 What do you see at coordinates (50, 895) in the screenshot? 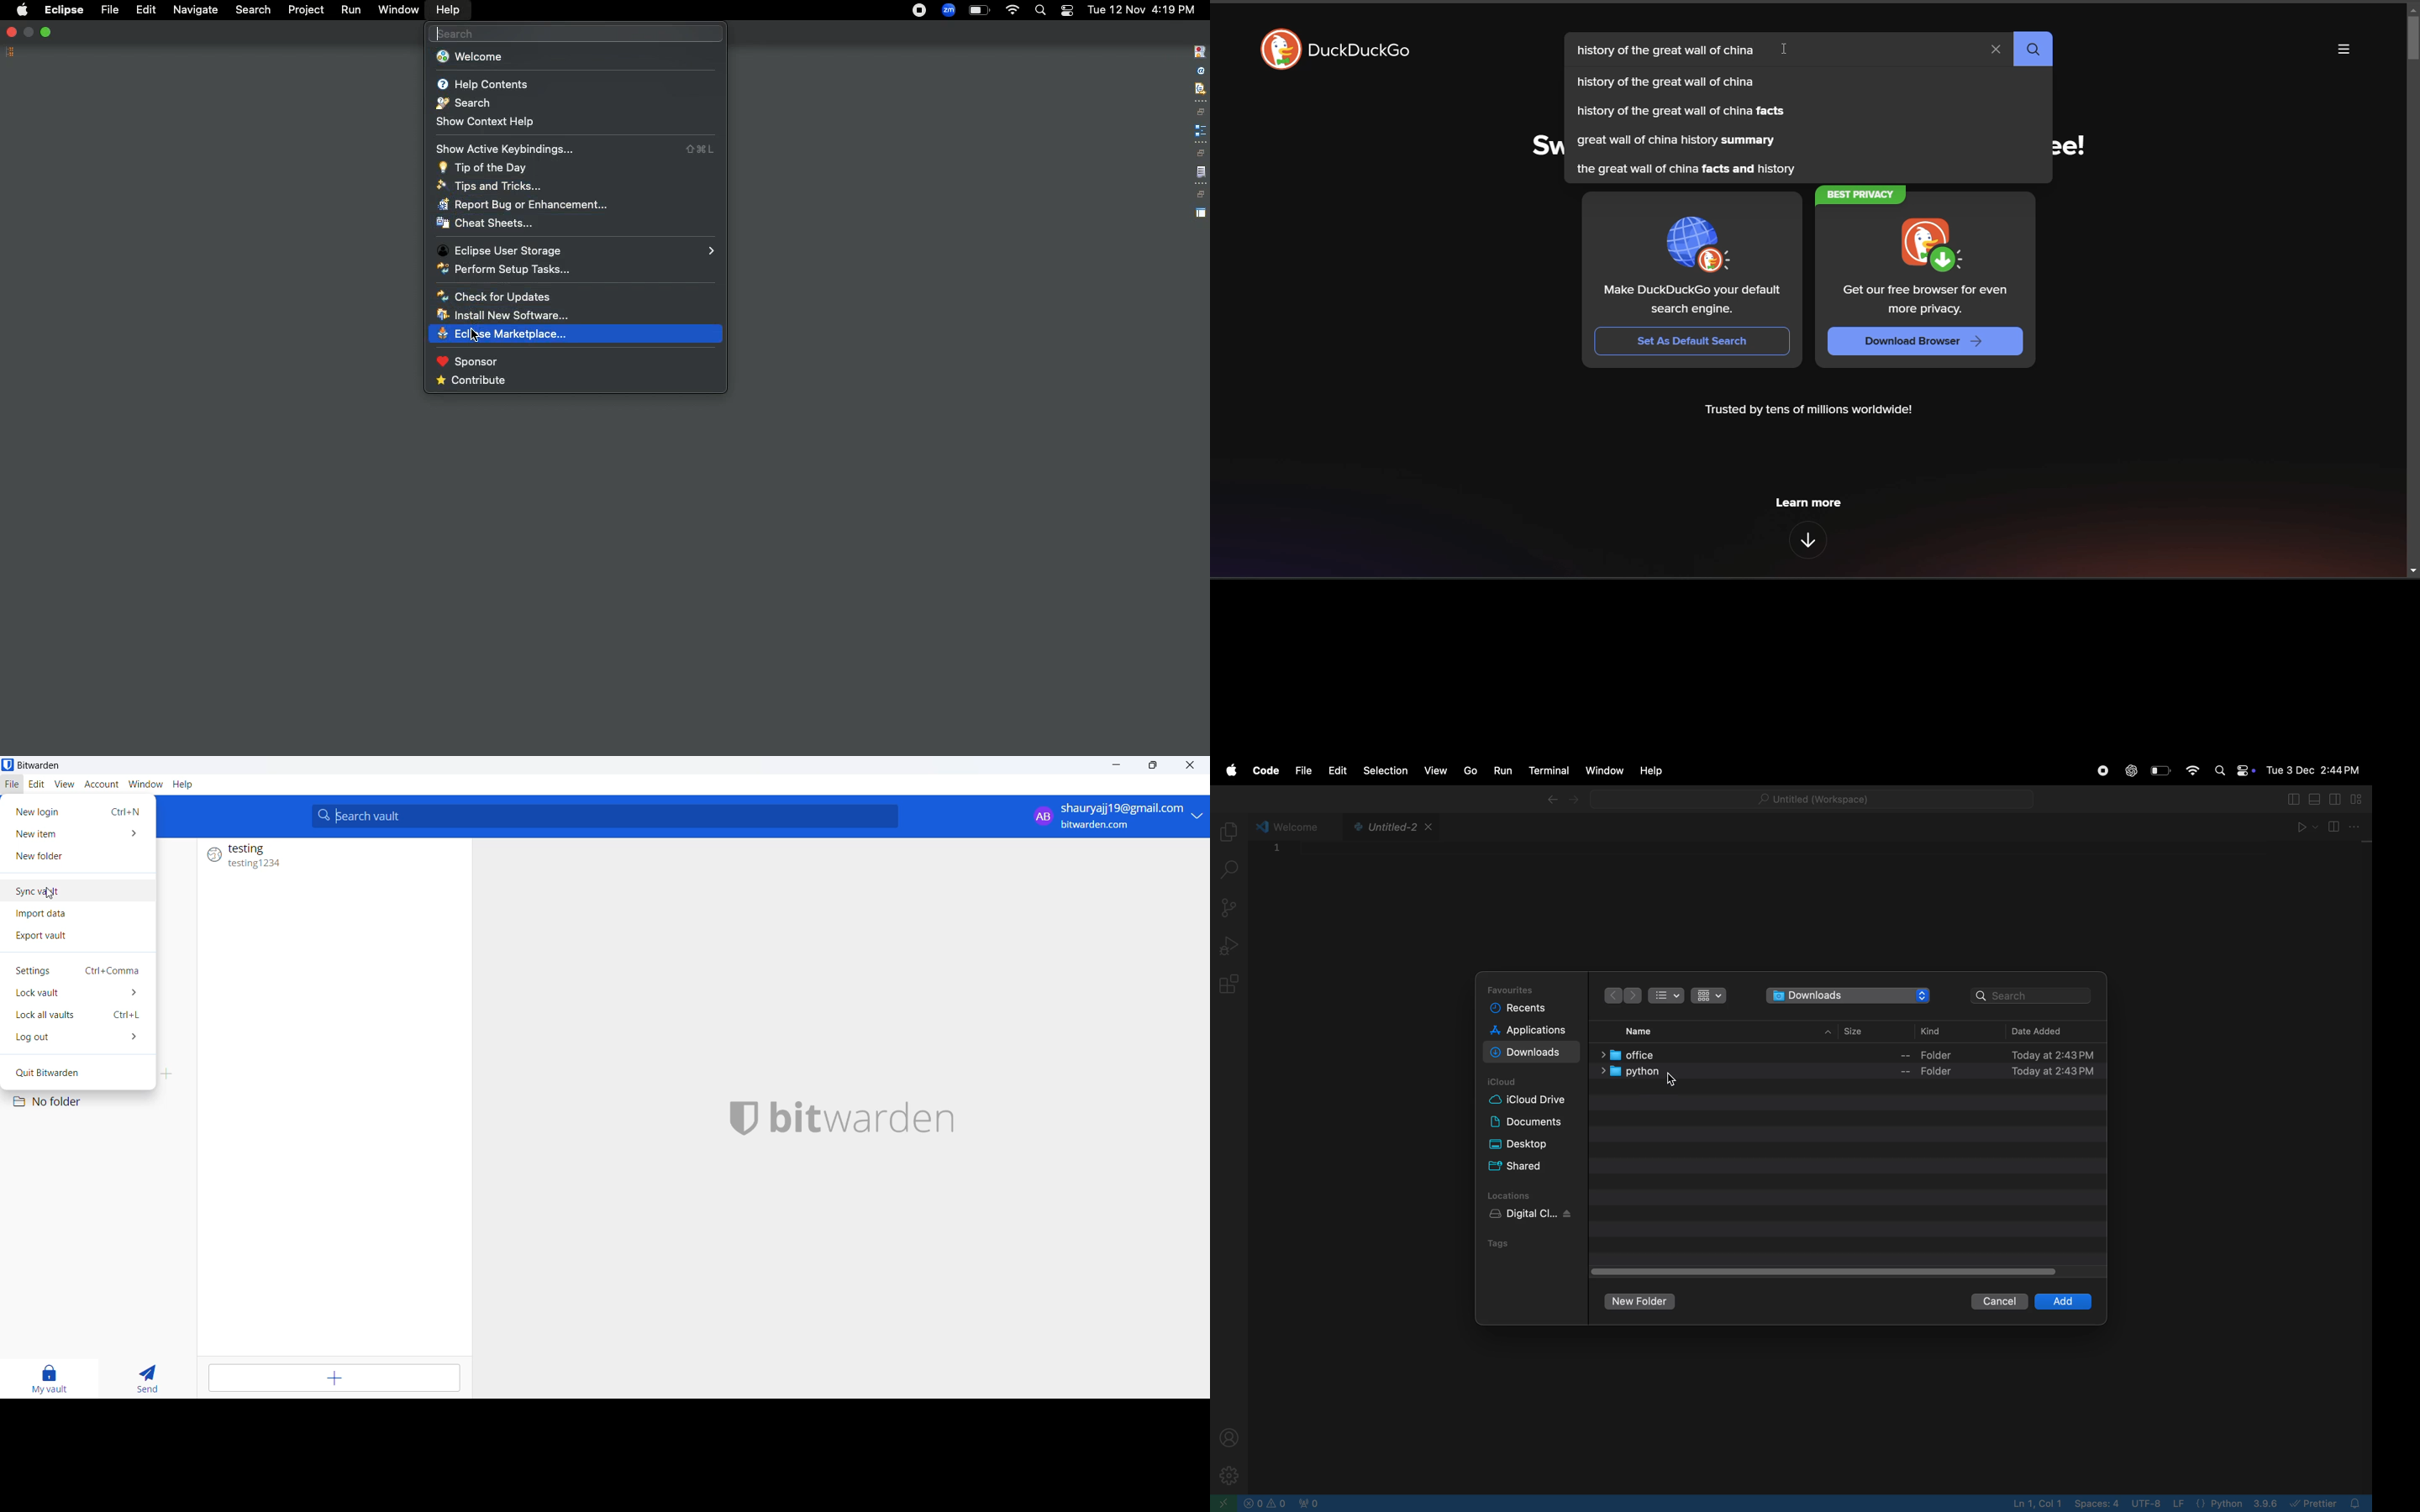
I see `cursor` at bounding box center [50, 895].